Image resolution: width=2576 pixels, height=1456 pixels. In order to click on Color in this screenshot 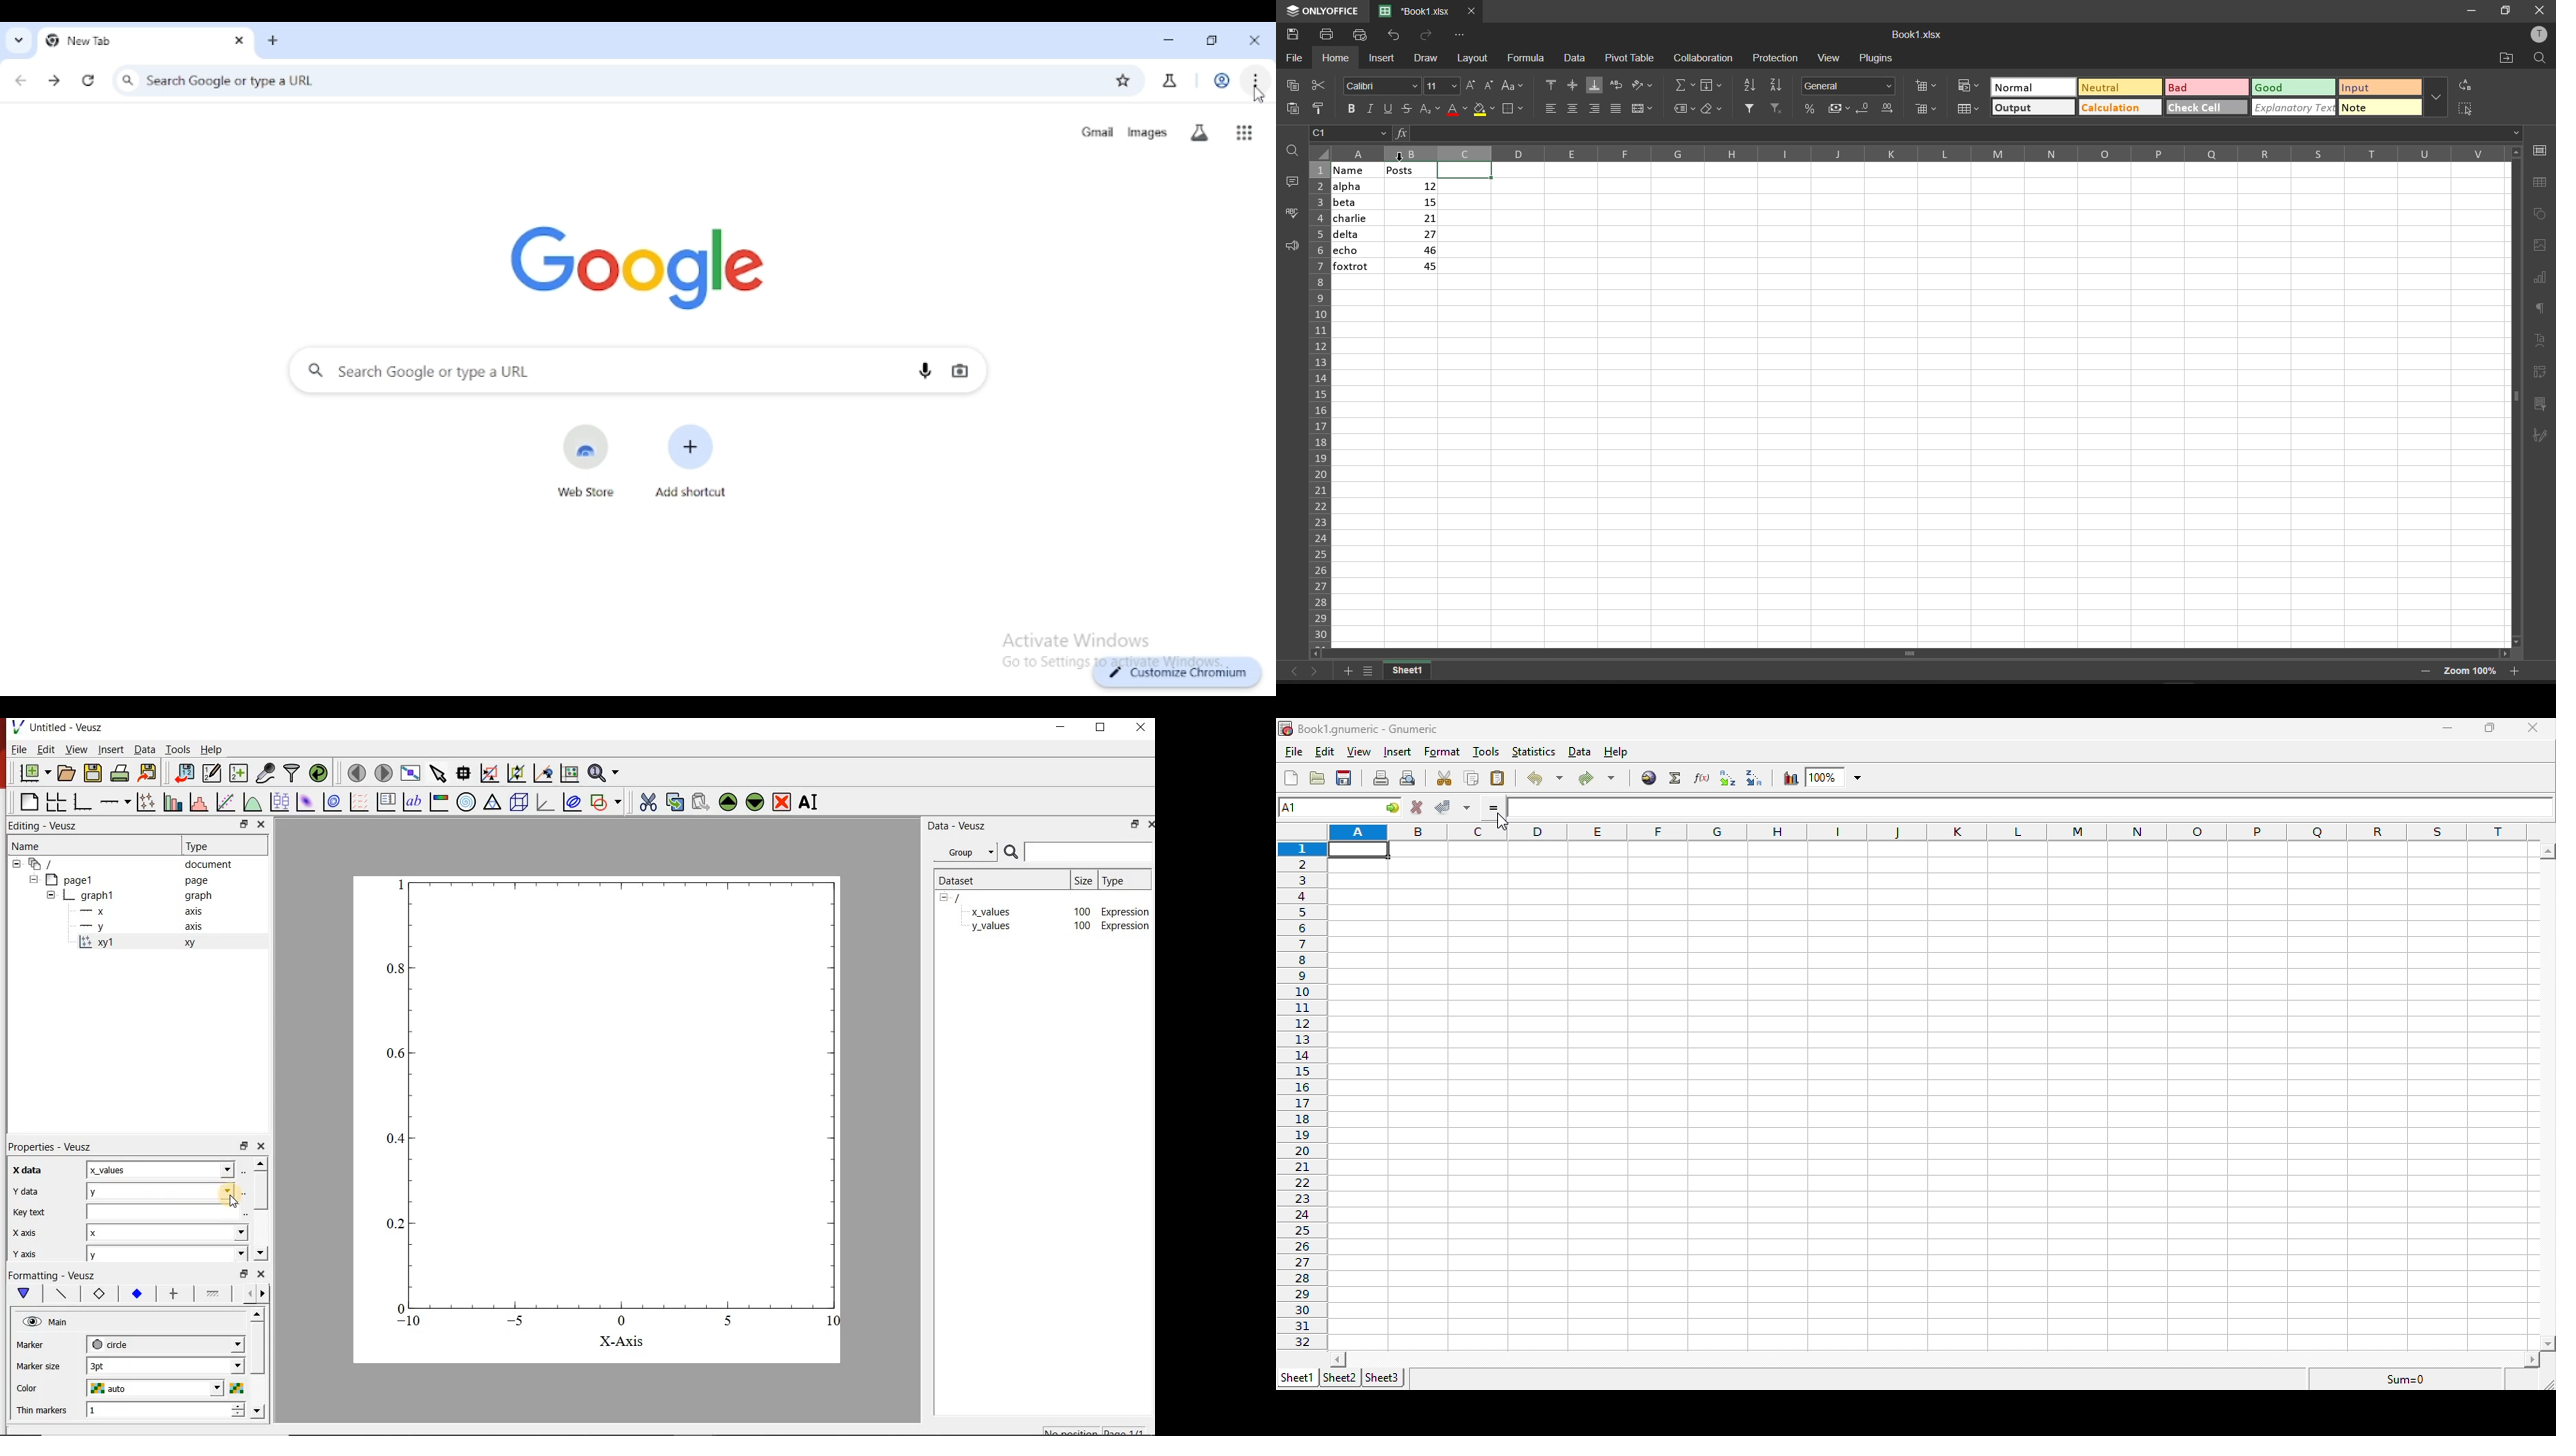, I will do `click(30, 1389)`.